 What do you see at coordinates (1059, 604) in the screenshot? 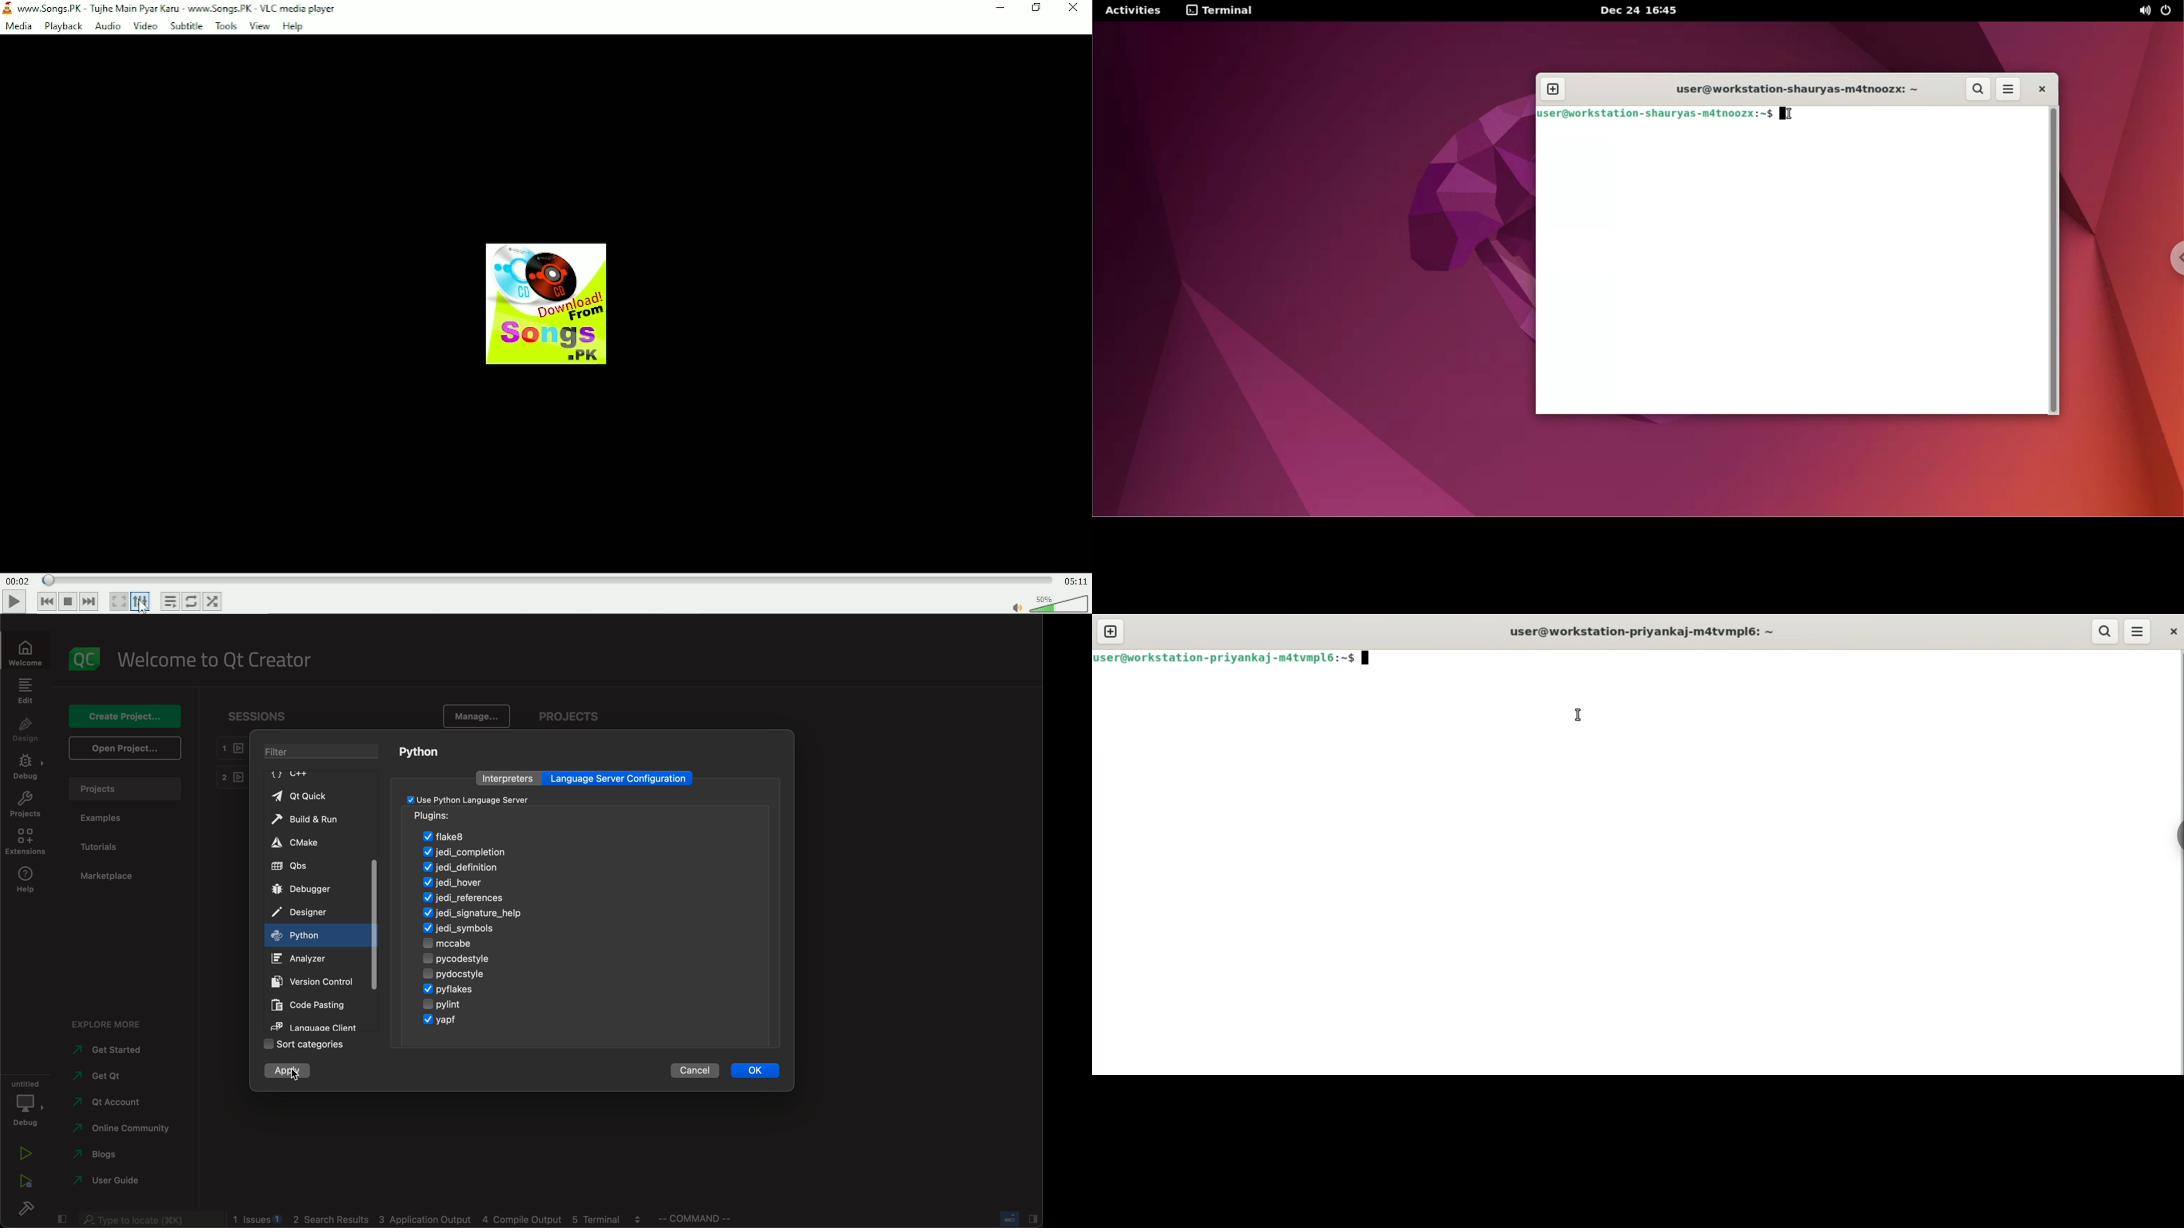
I see `Volume` at bounding box center [1059, 604].